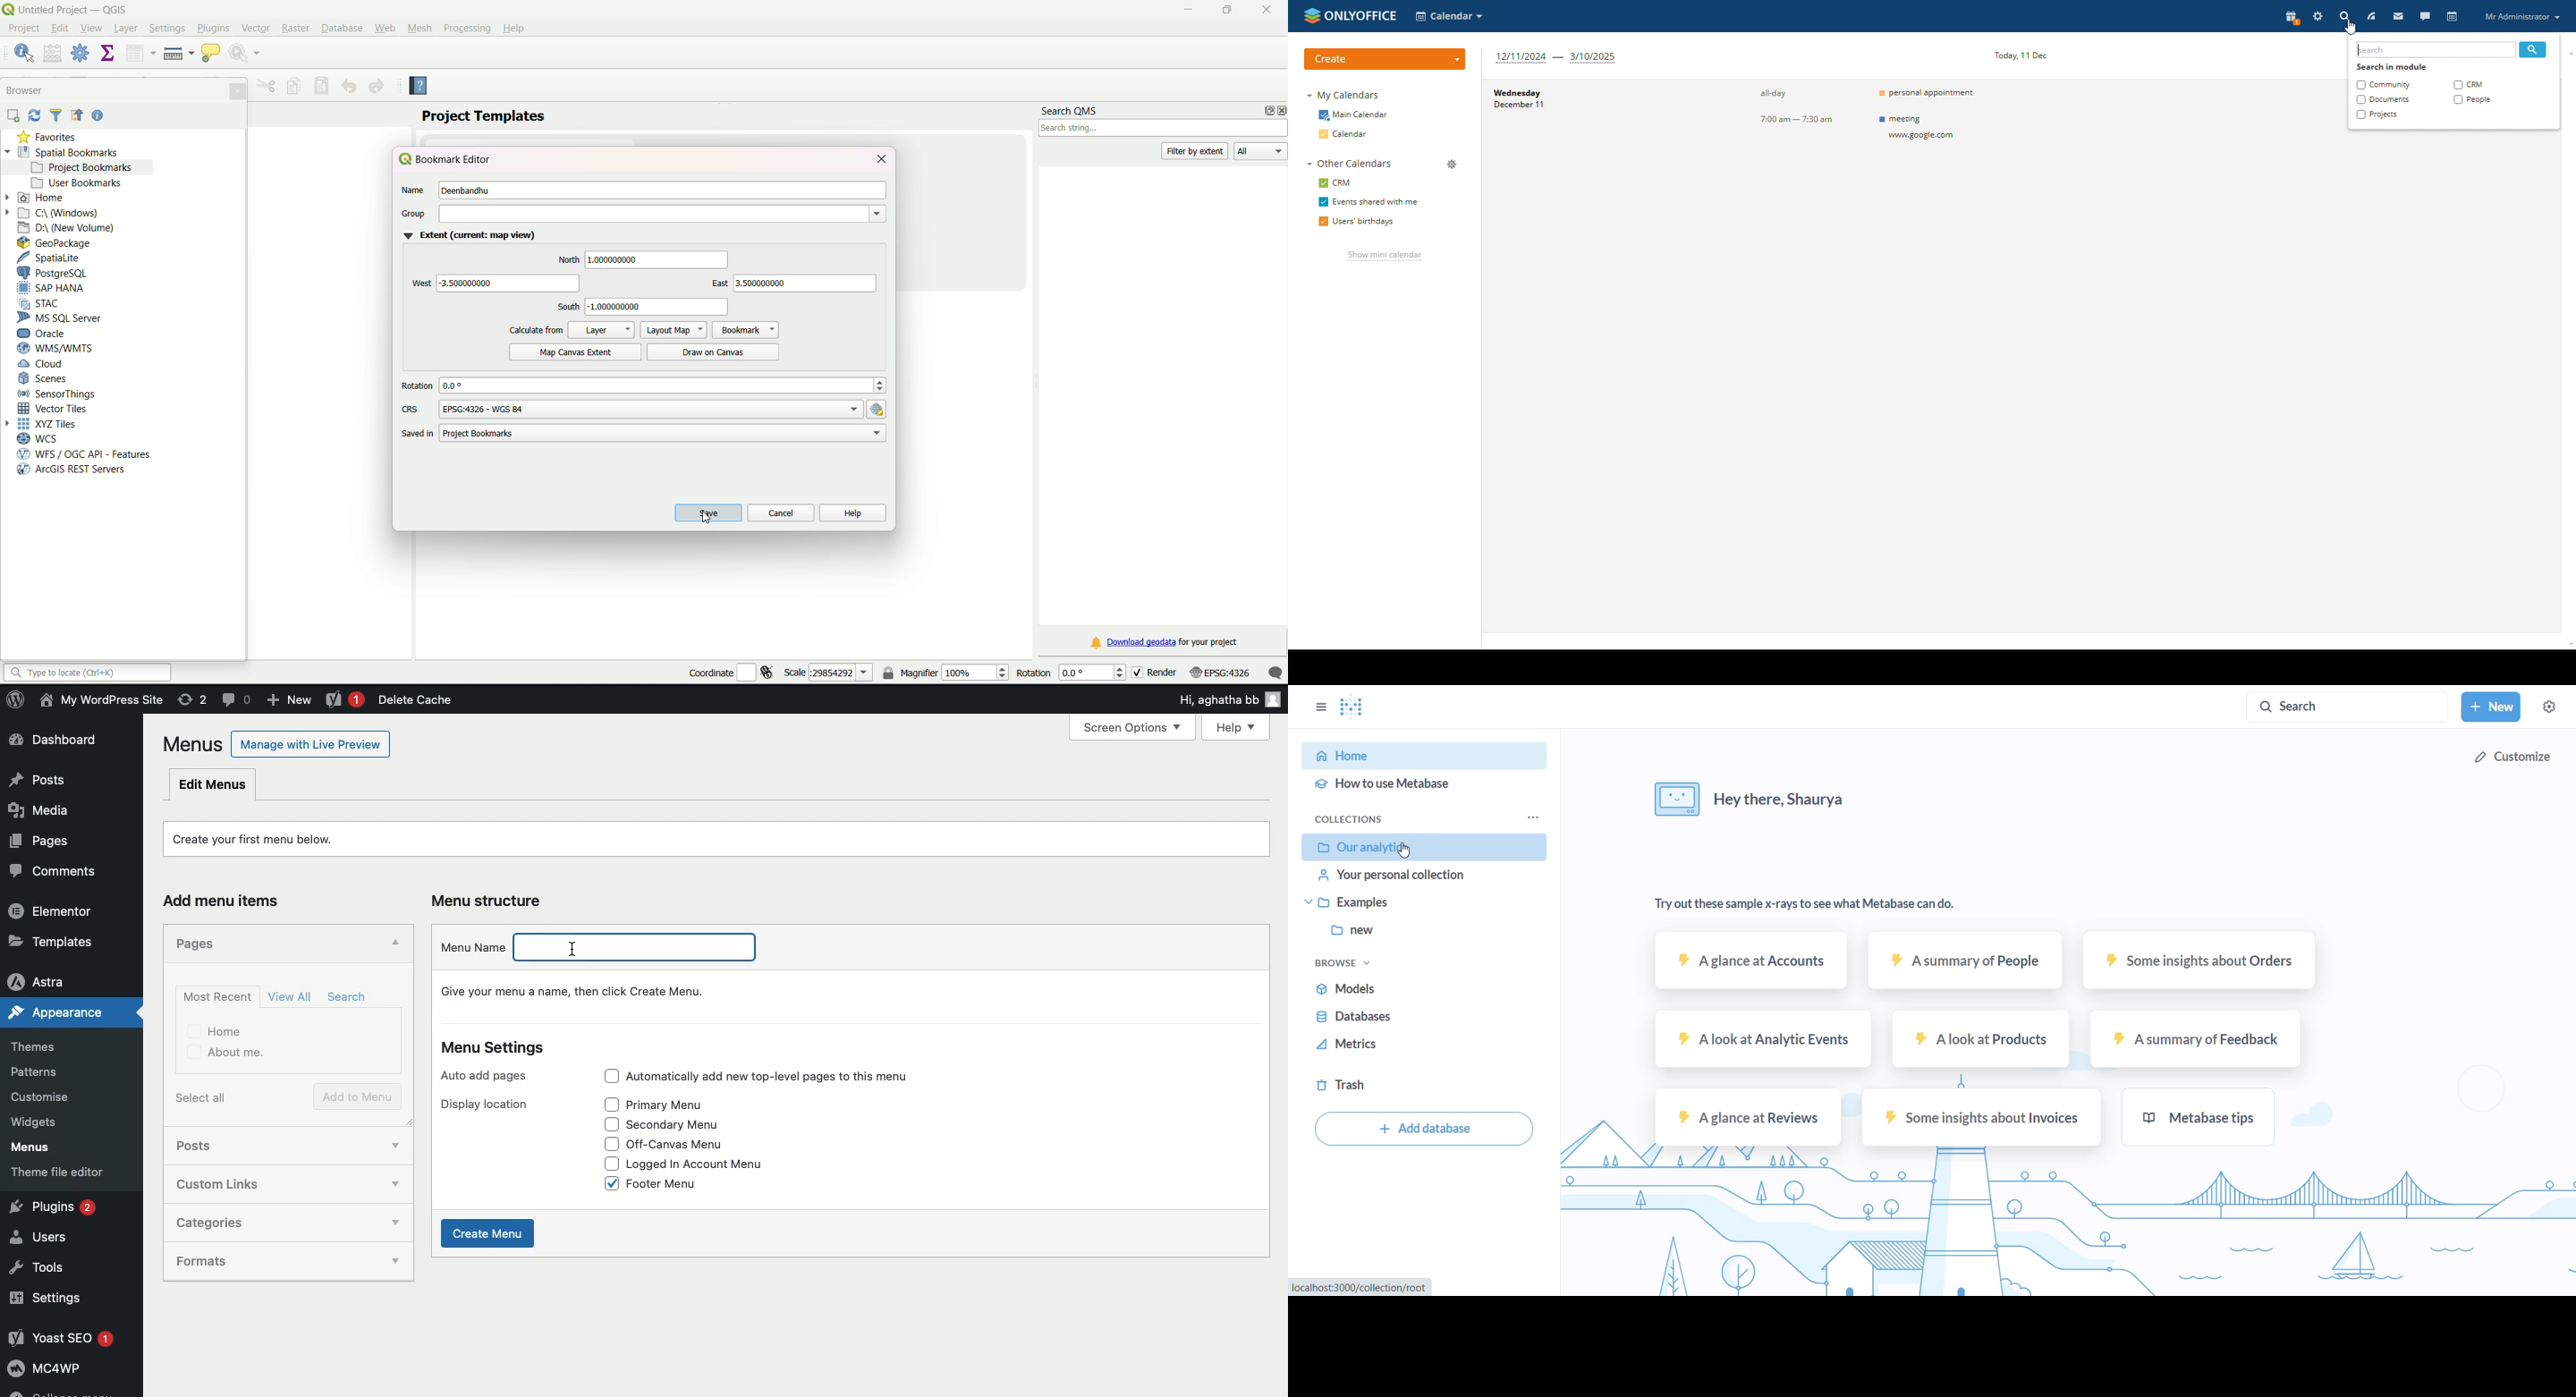 This screenshot has height=1400, width=2576. What do you see at coordinates (1360, 221) in the screenshot?
I see `users' birthdays` at bounding box center [1360, 221].